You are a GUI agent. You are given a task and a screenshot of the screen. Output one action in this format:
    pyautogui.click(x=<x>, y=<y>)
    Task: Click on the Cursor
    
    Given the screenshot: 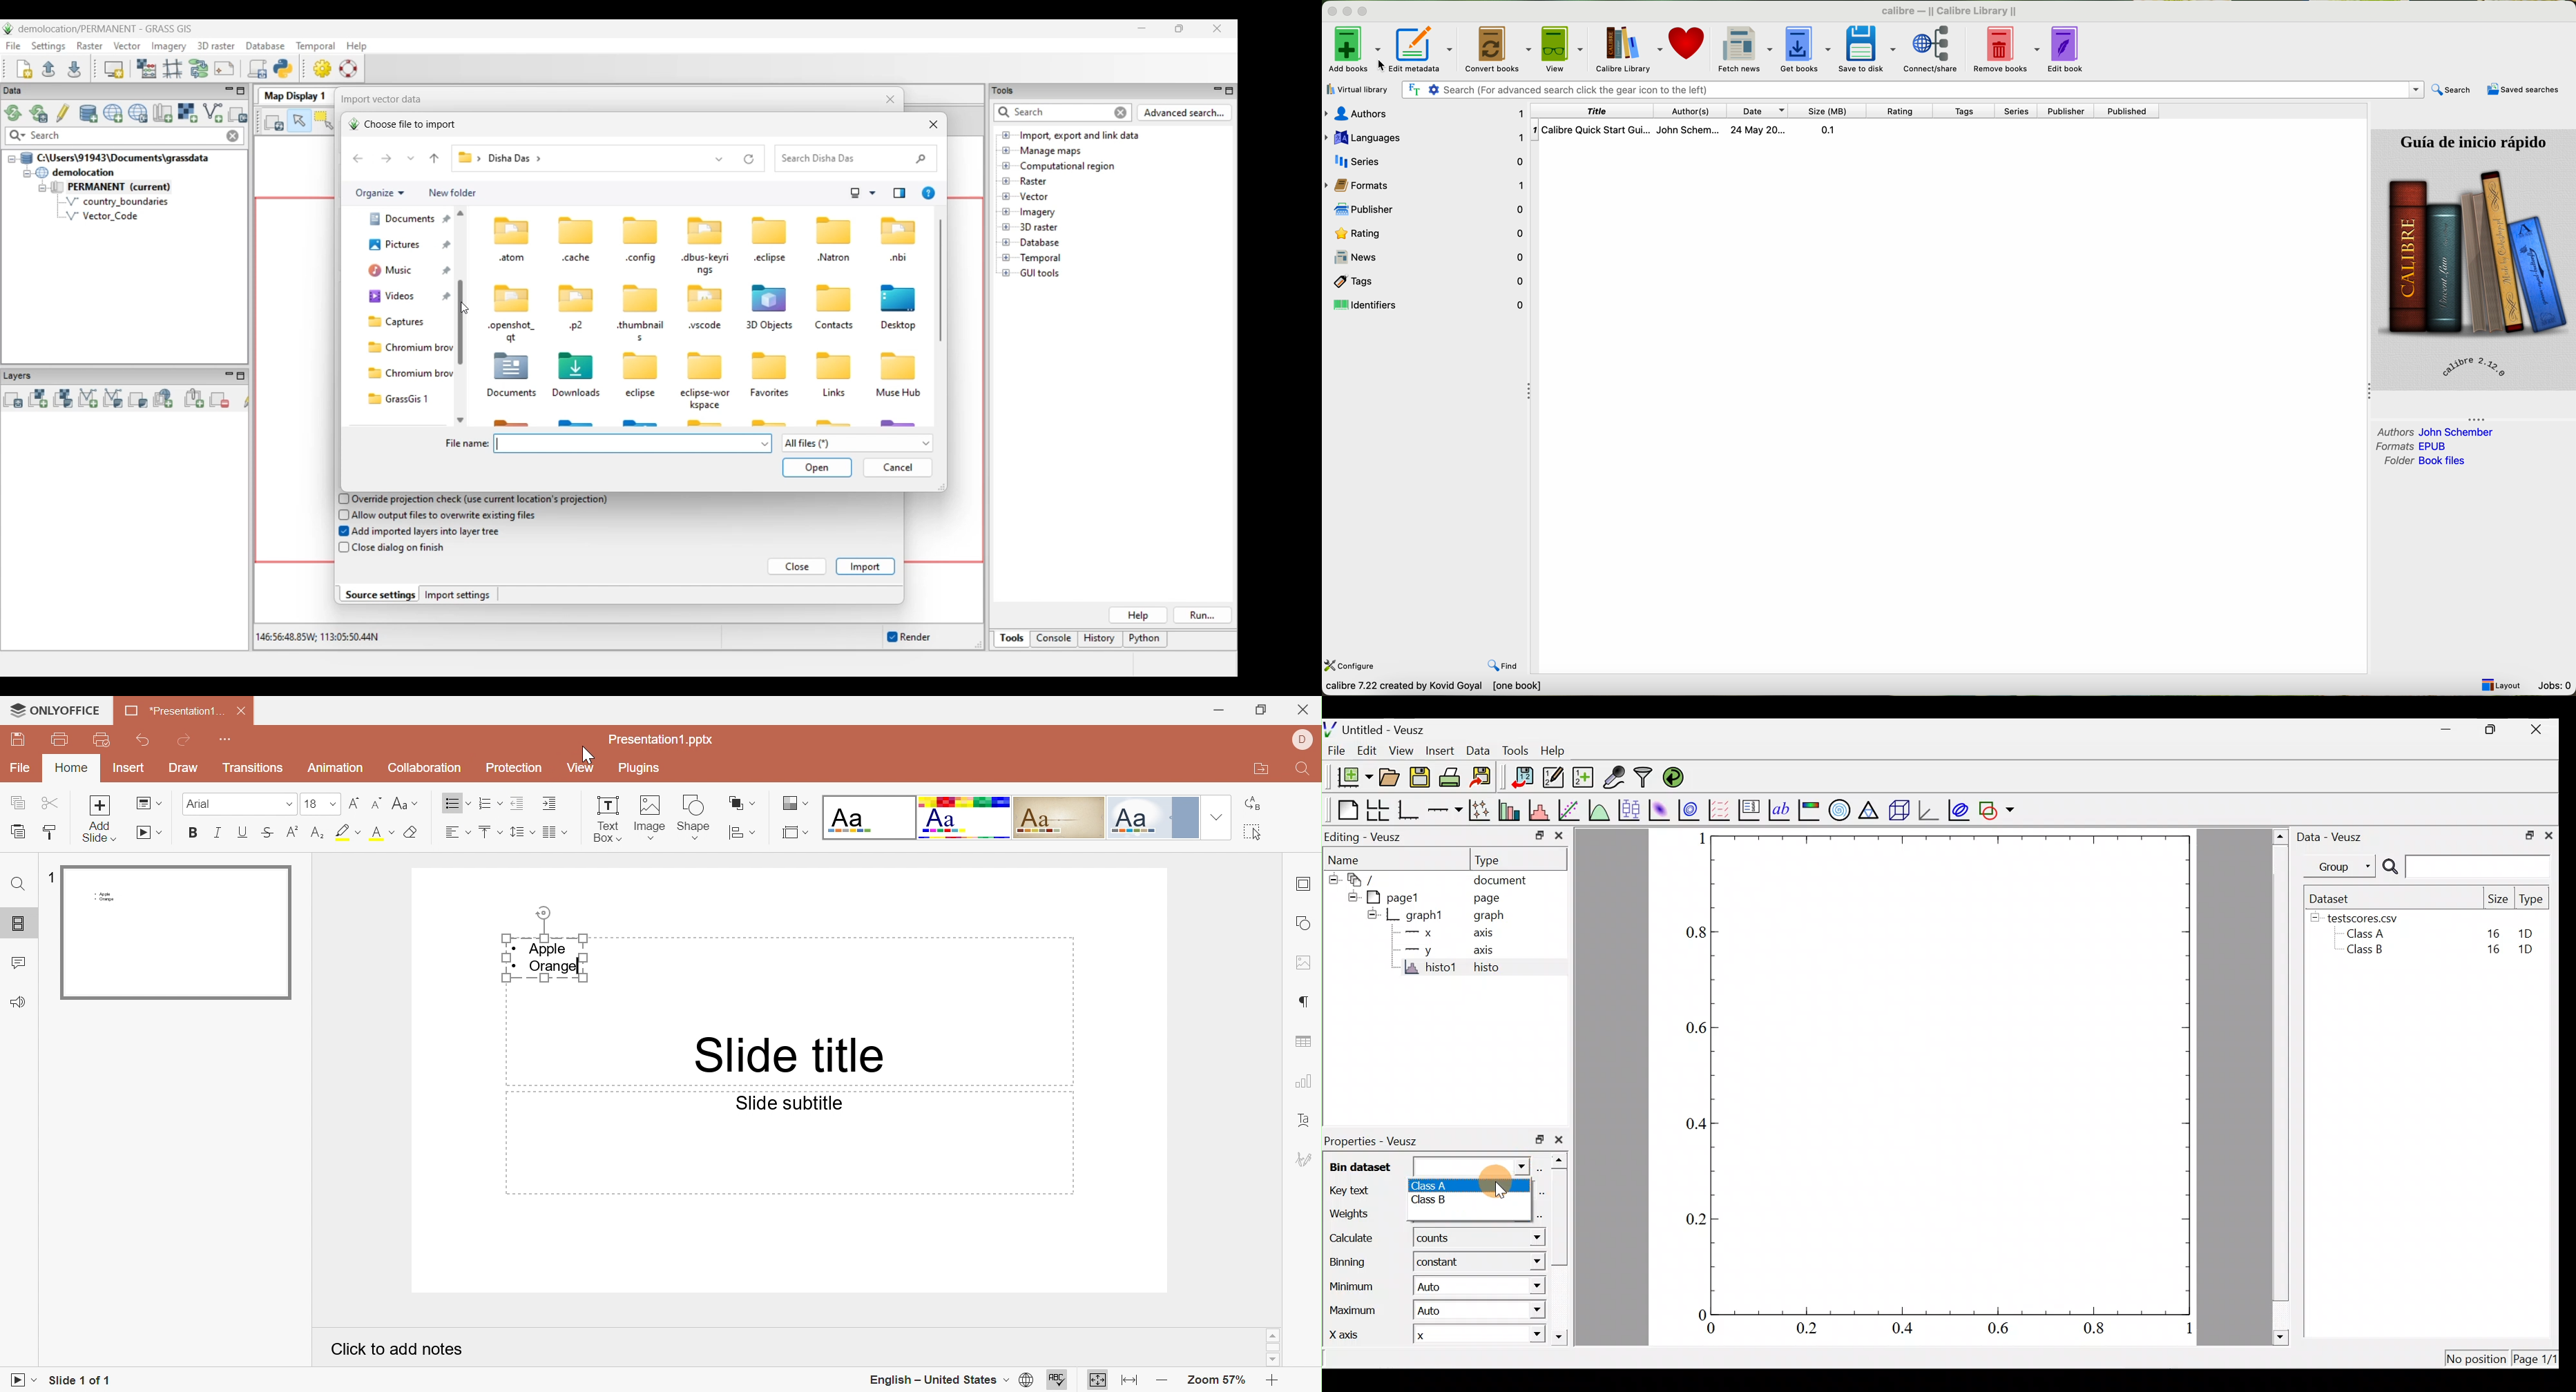 What is the action you would take?
    pyautogui.click(x=587, y=756)
    